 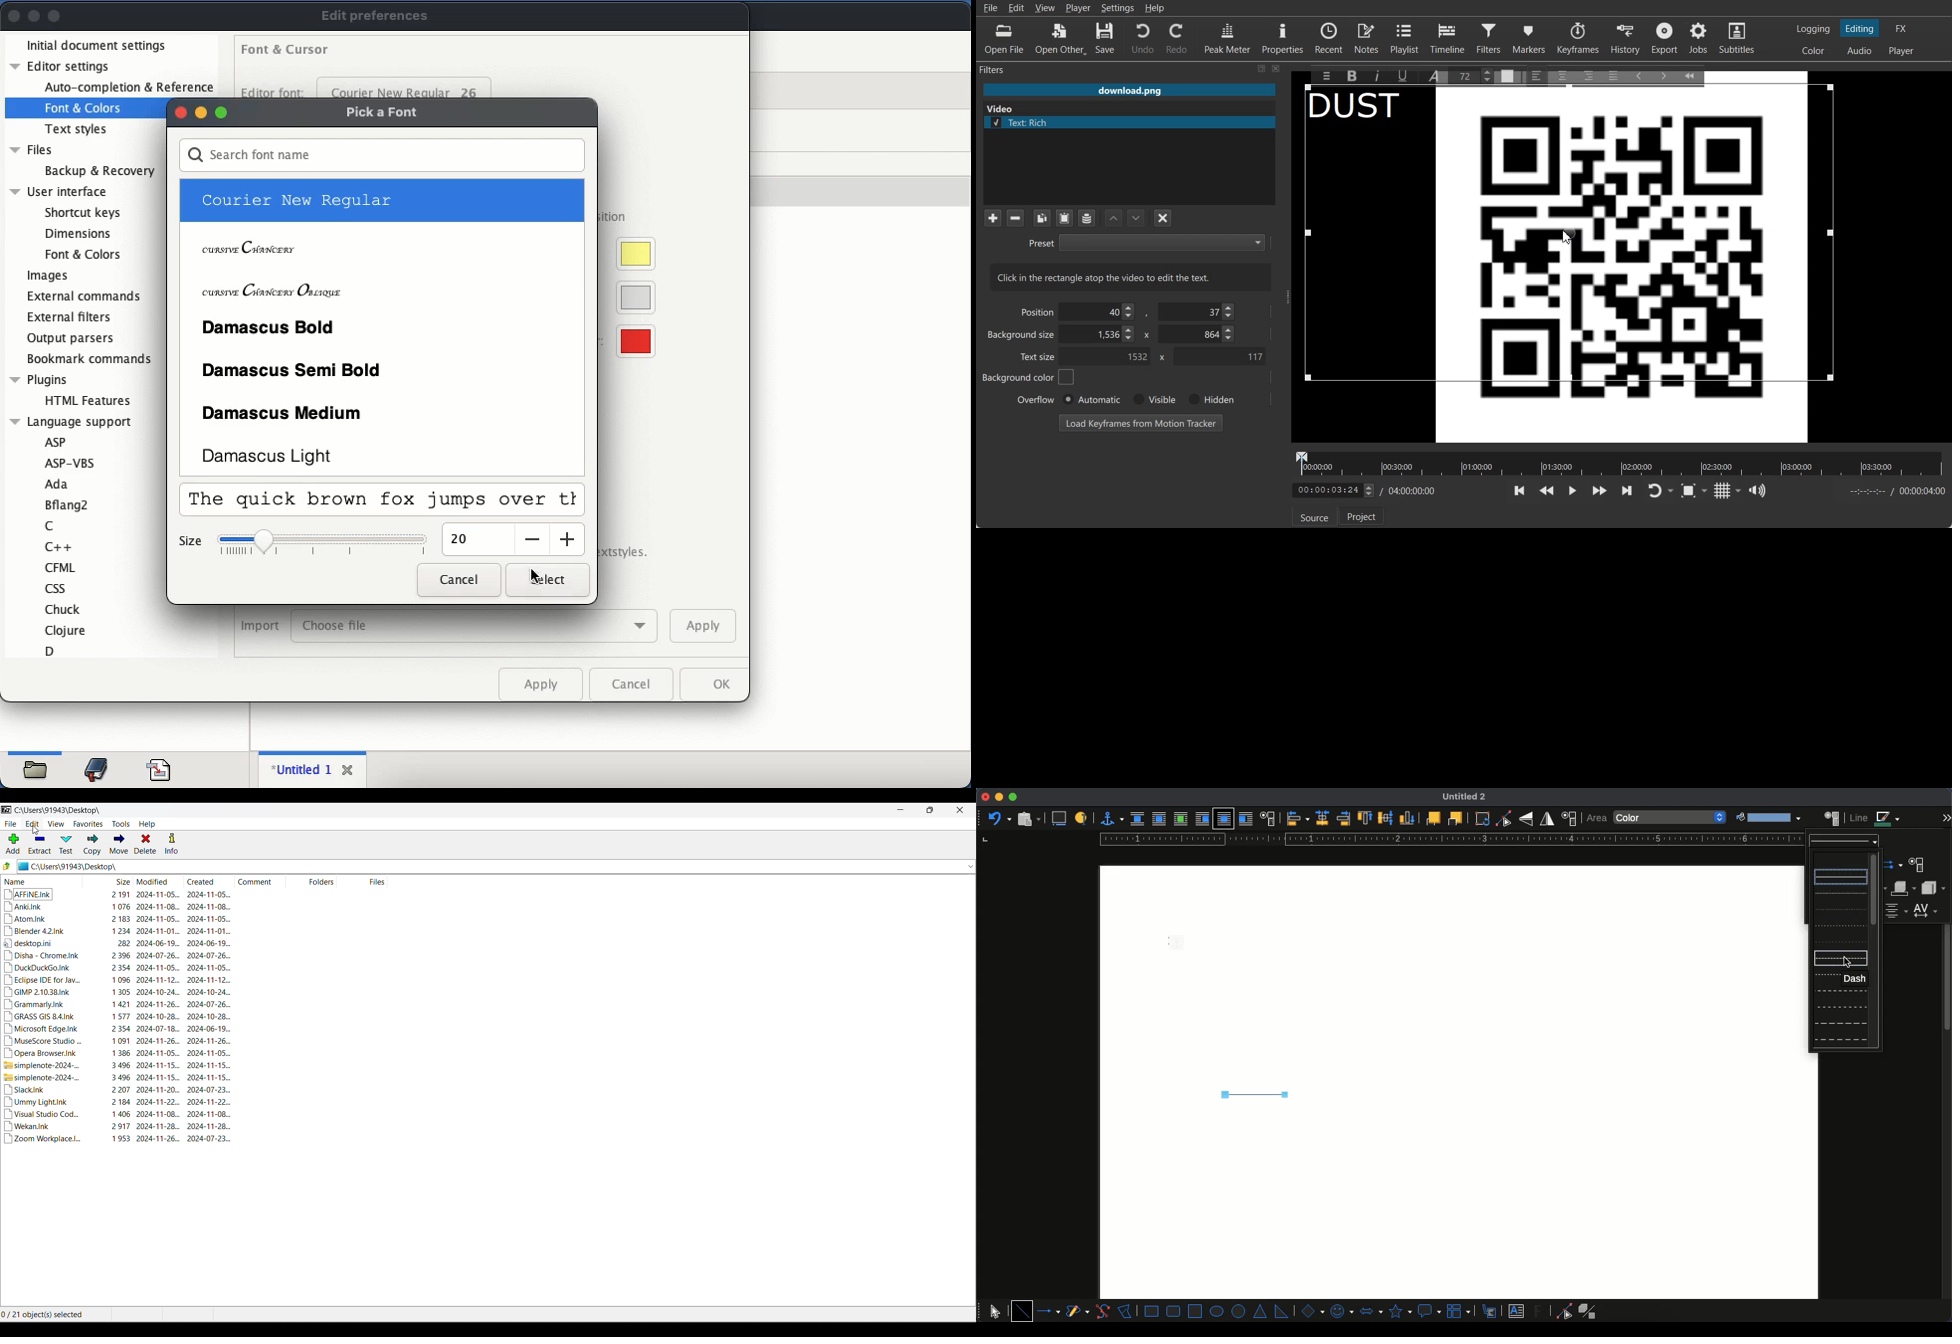 I want to click on Open File, so click(x=1004, y=39).